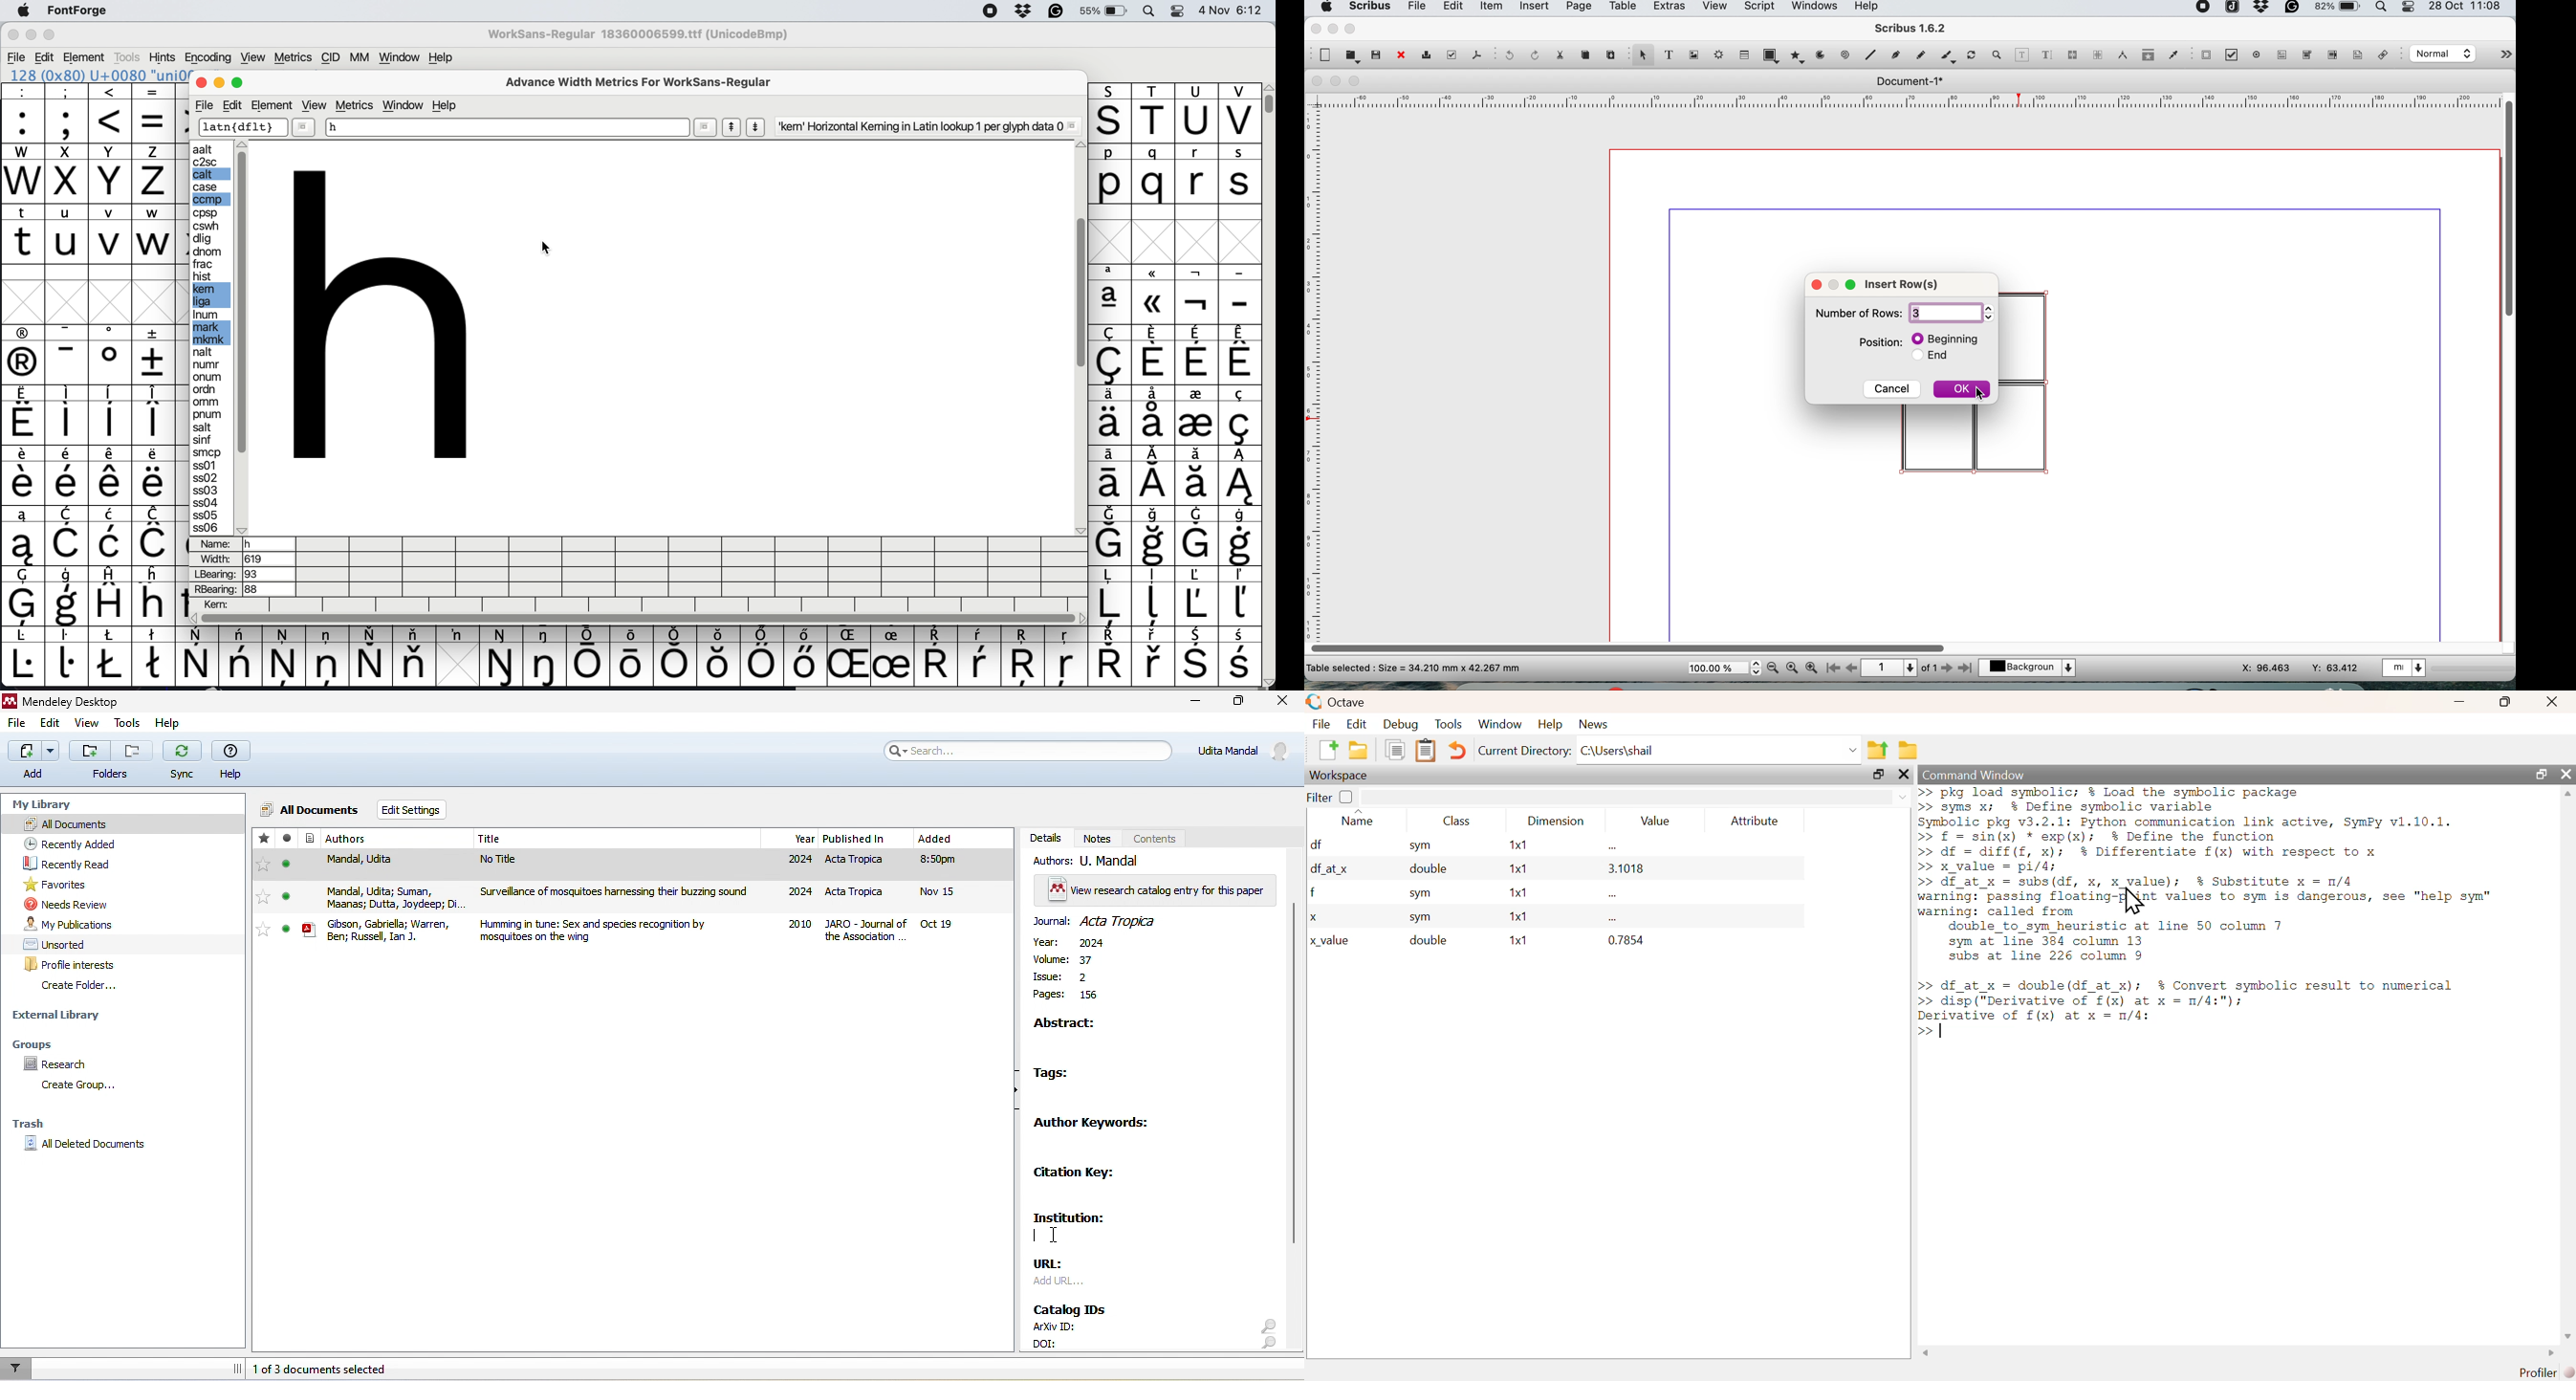 The height and width of the screenshot is (1400, 2576). Describe the element at coordinates (868, 839) in the screenshot. I see `published in` at that location.